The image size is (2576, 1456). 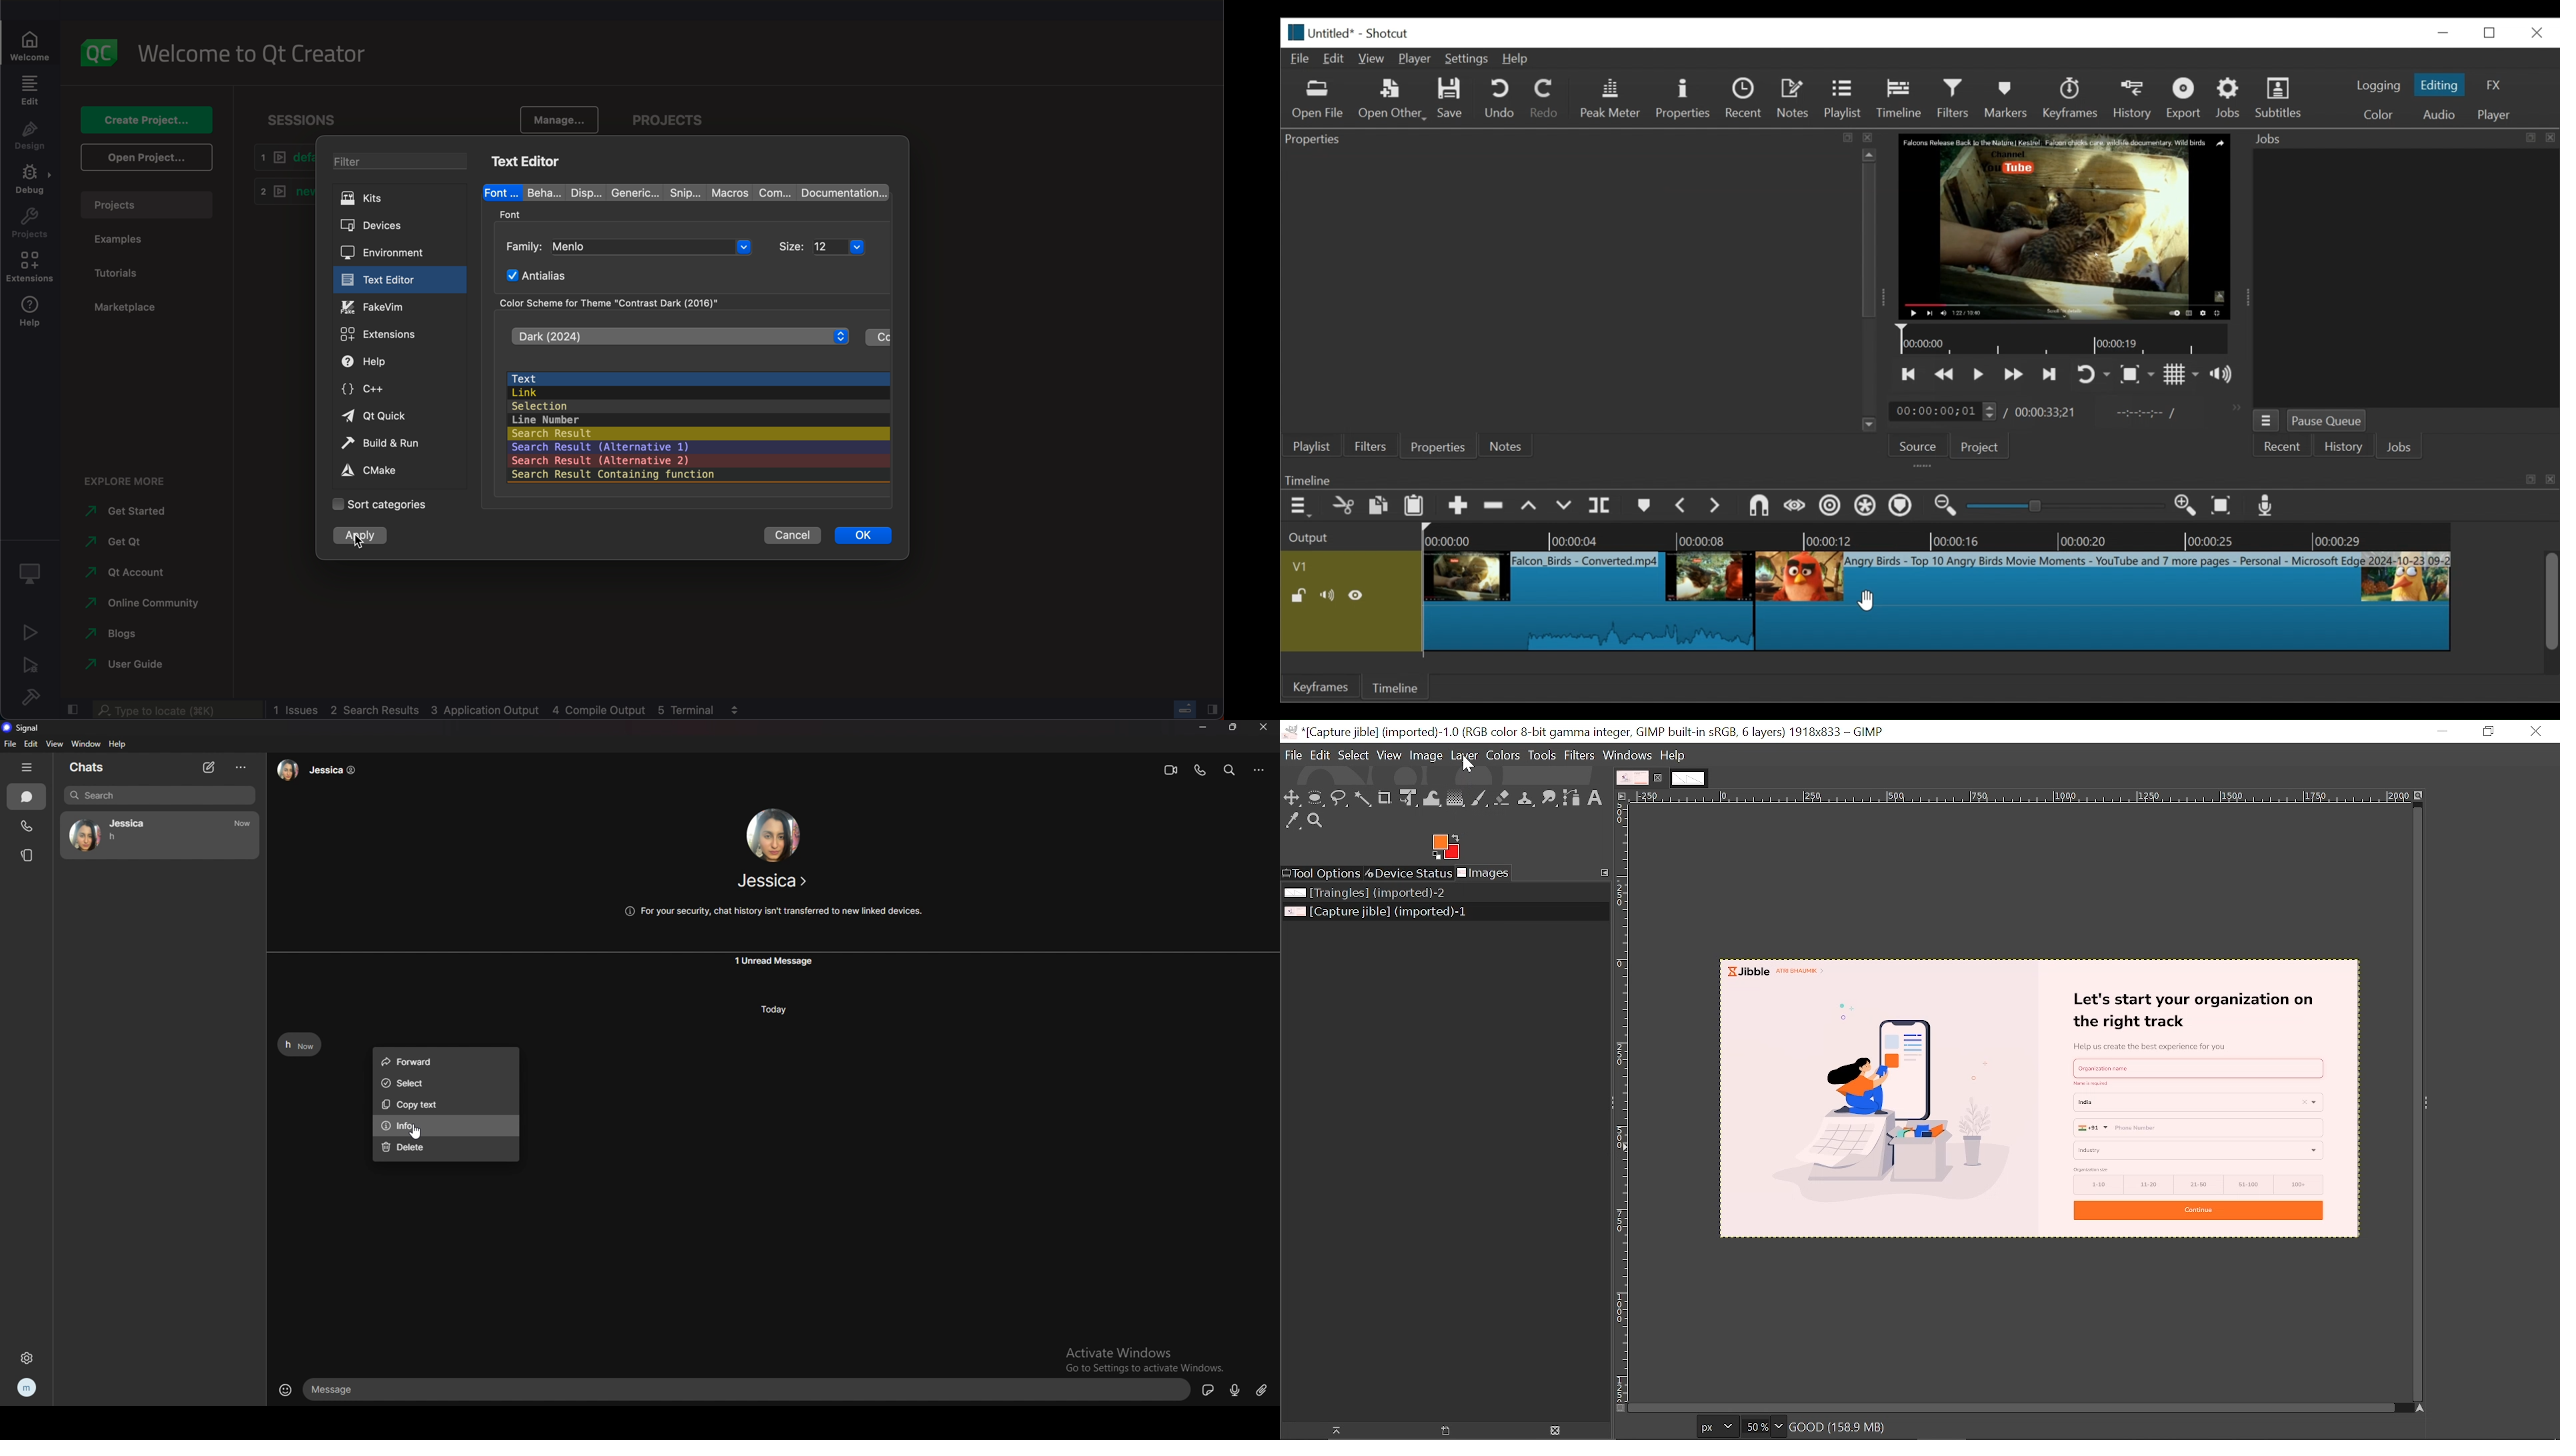 What do you see at coordinates (878, 338) in the screenshot?
I see `color` at bounding box center [878, 338].